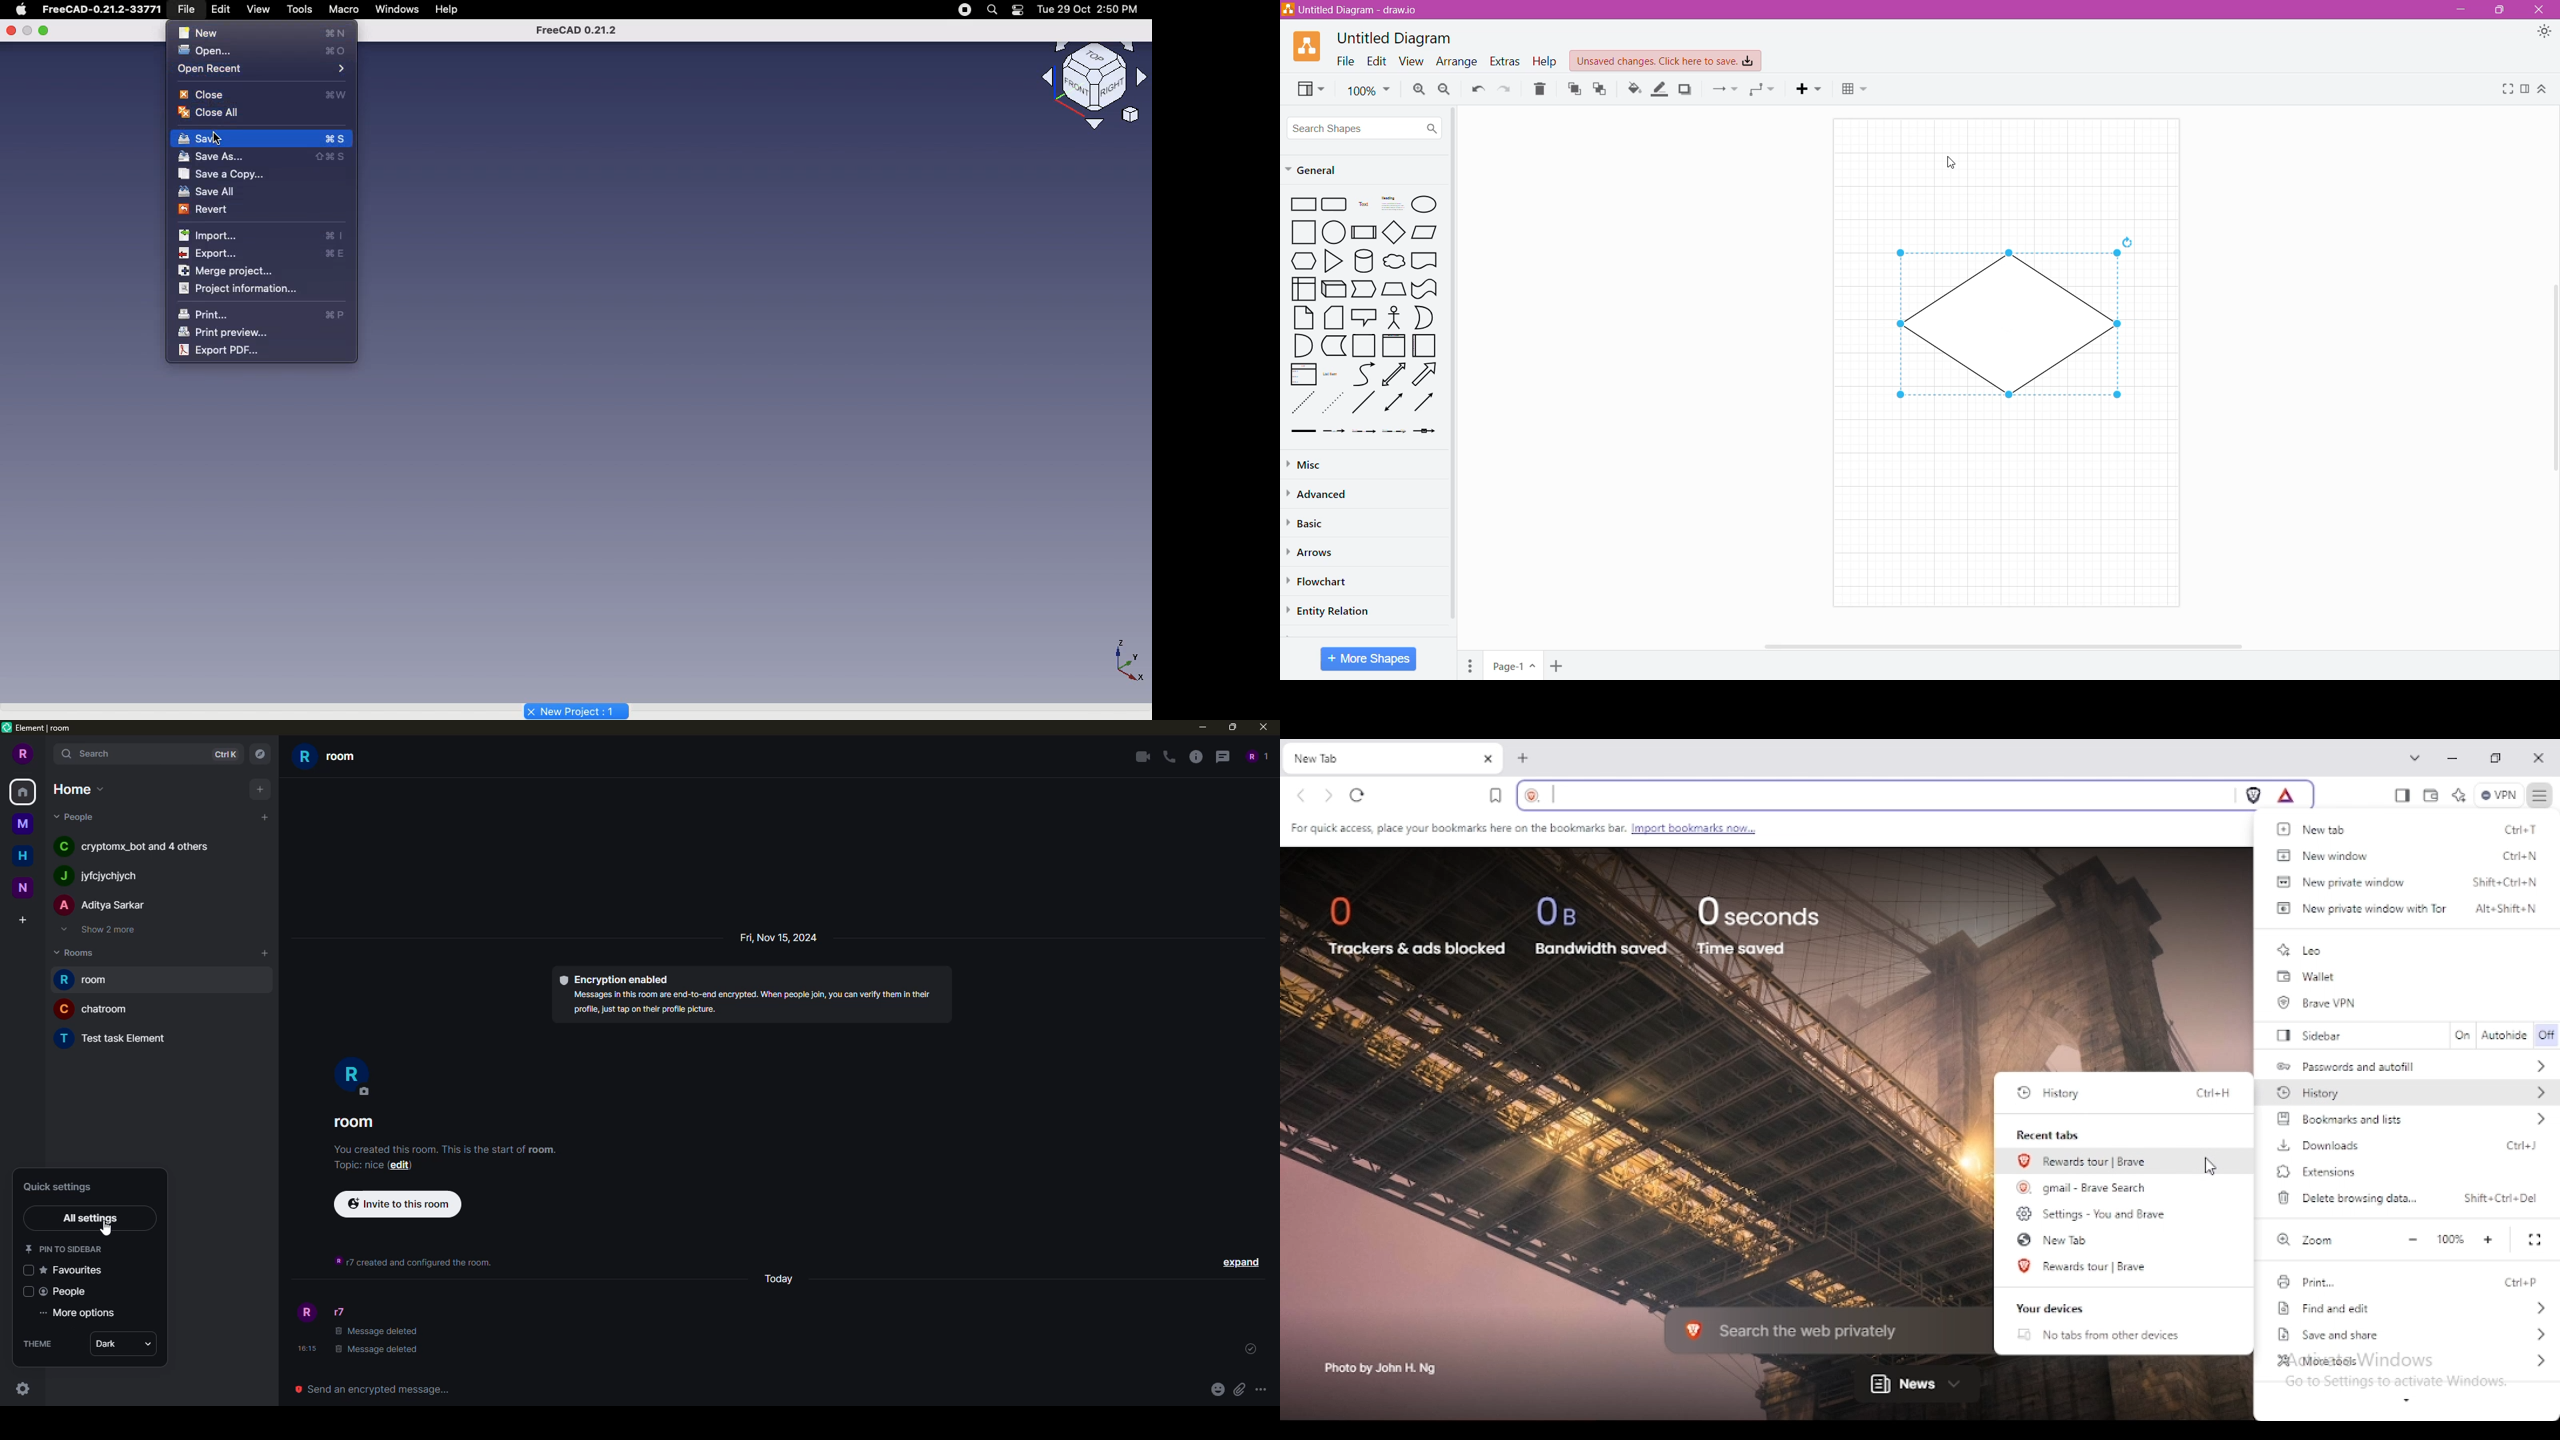 The width and height of the screenshot is (2576, 1456). Describe the element at coordinates (77, 1270) in the screenshot. I see `favorites` at that location.